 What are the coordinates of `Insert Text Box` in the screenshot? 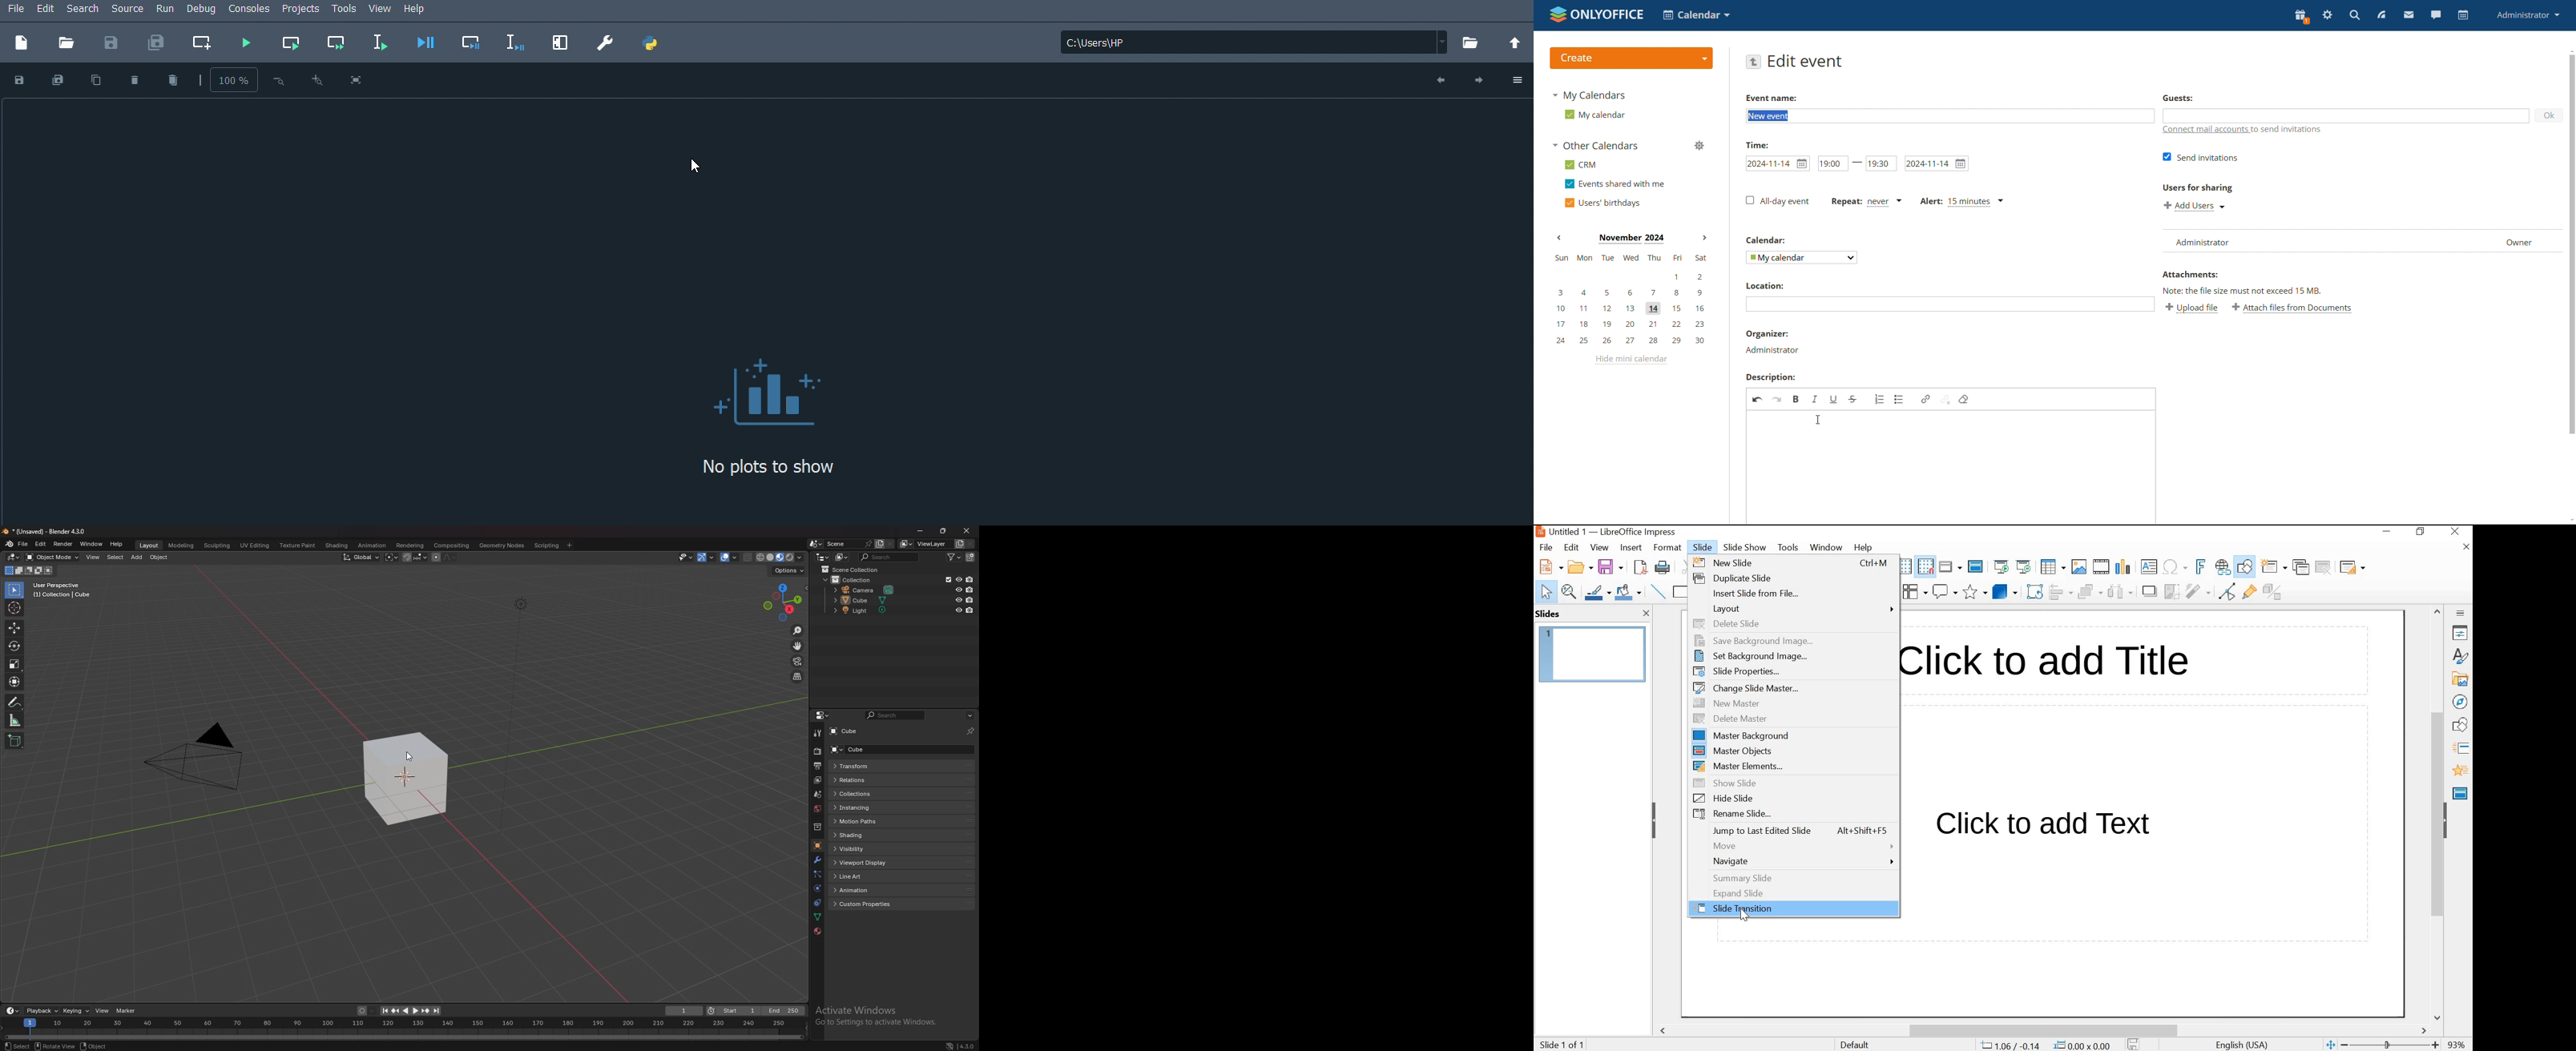 It's located at (2149, 567).